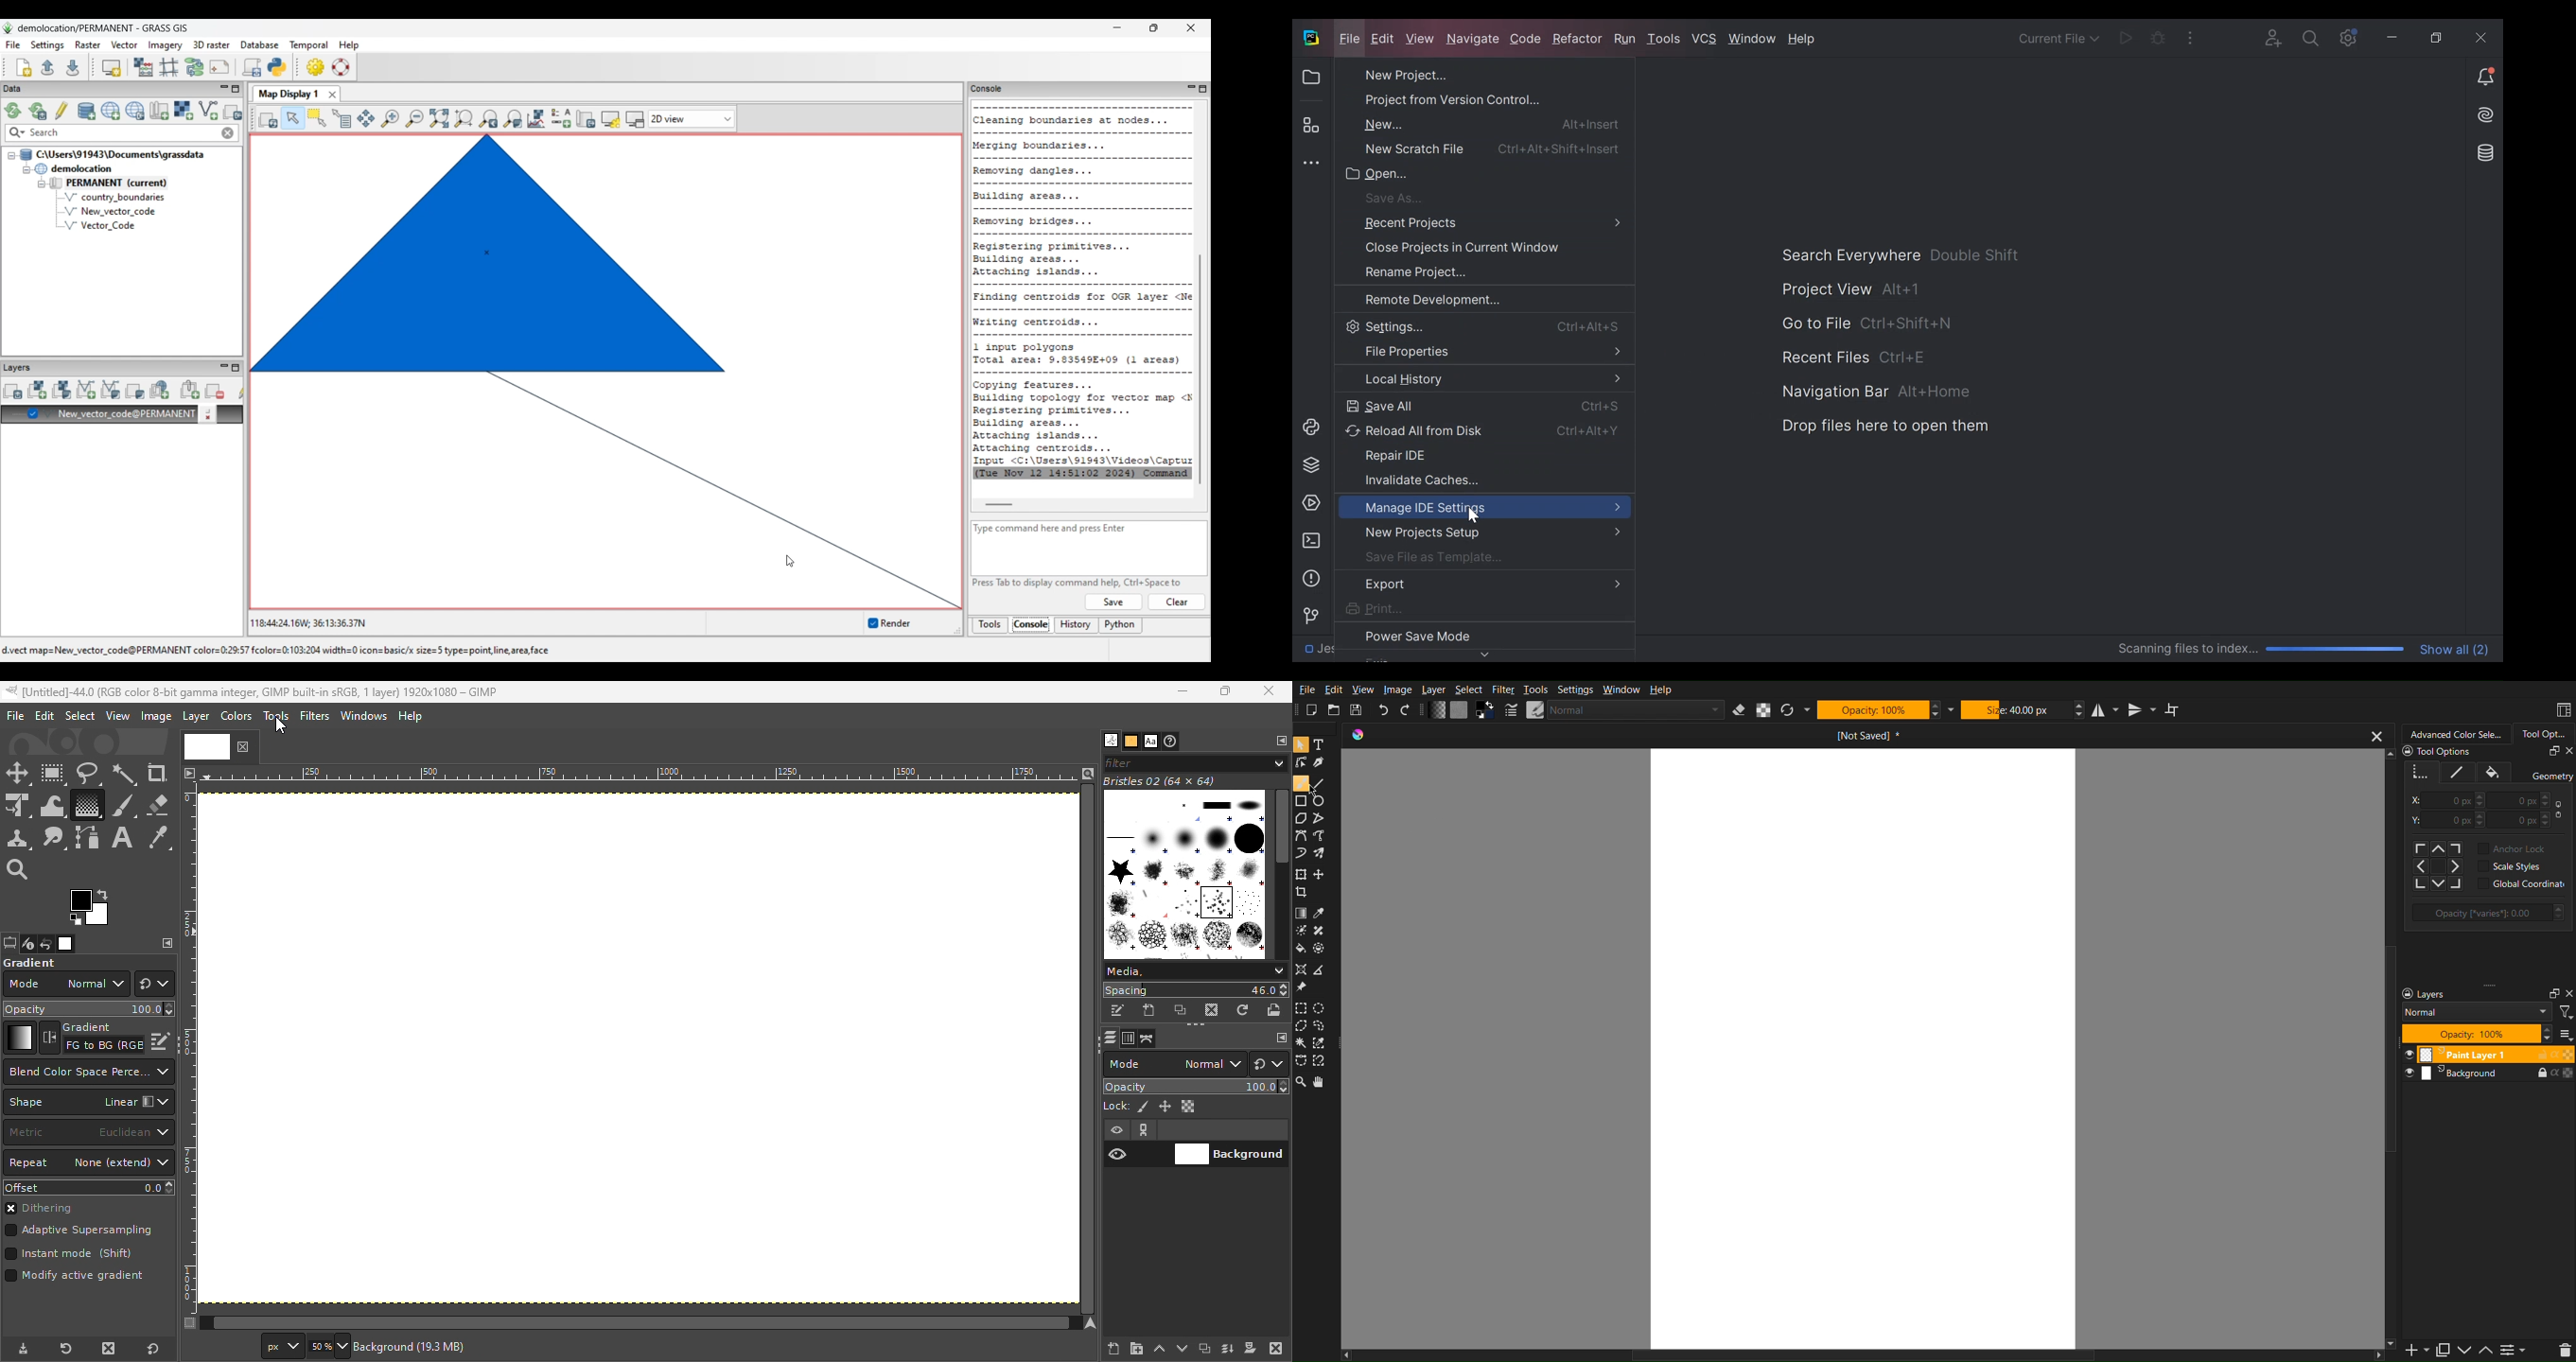  I want to click on Copy, so click(2445, 1351).